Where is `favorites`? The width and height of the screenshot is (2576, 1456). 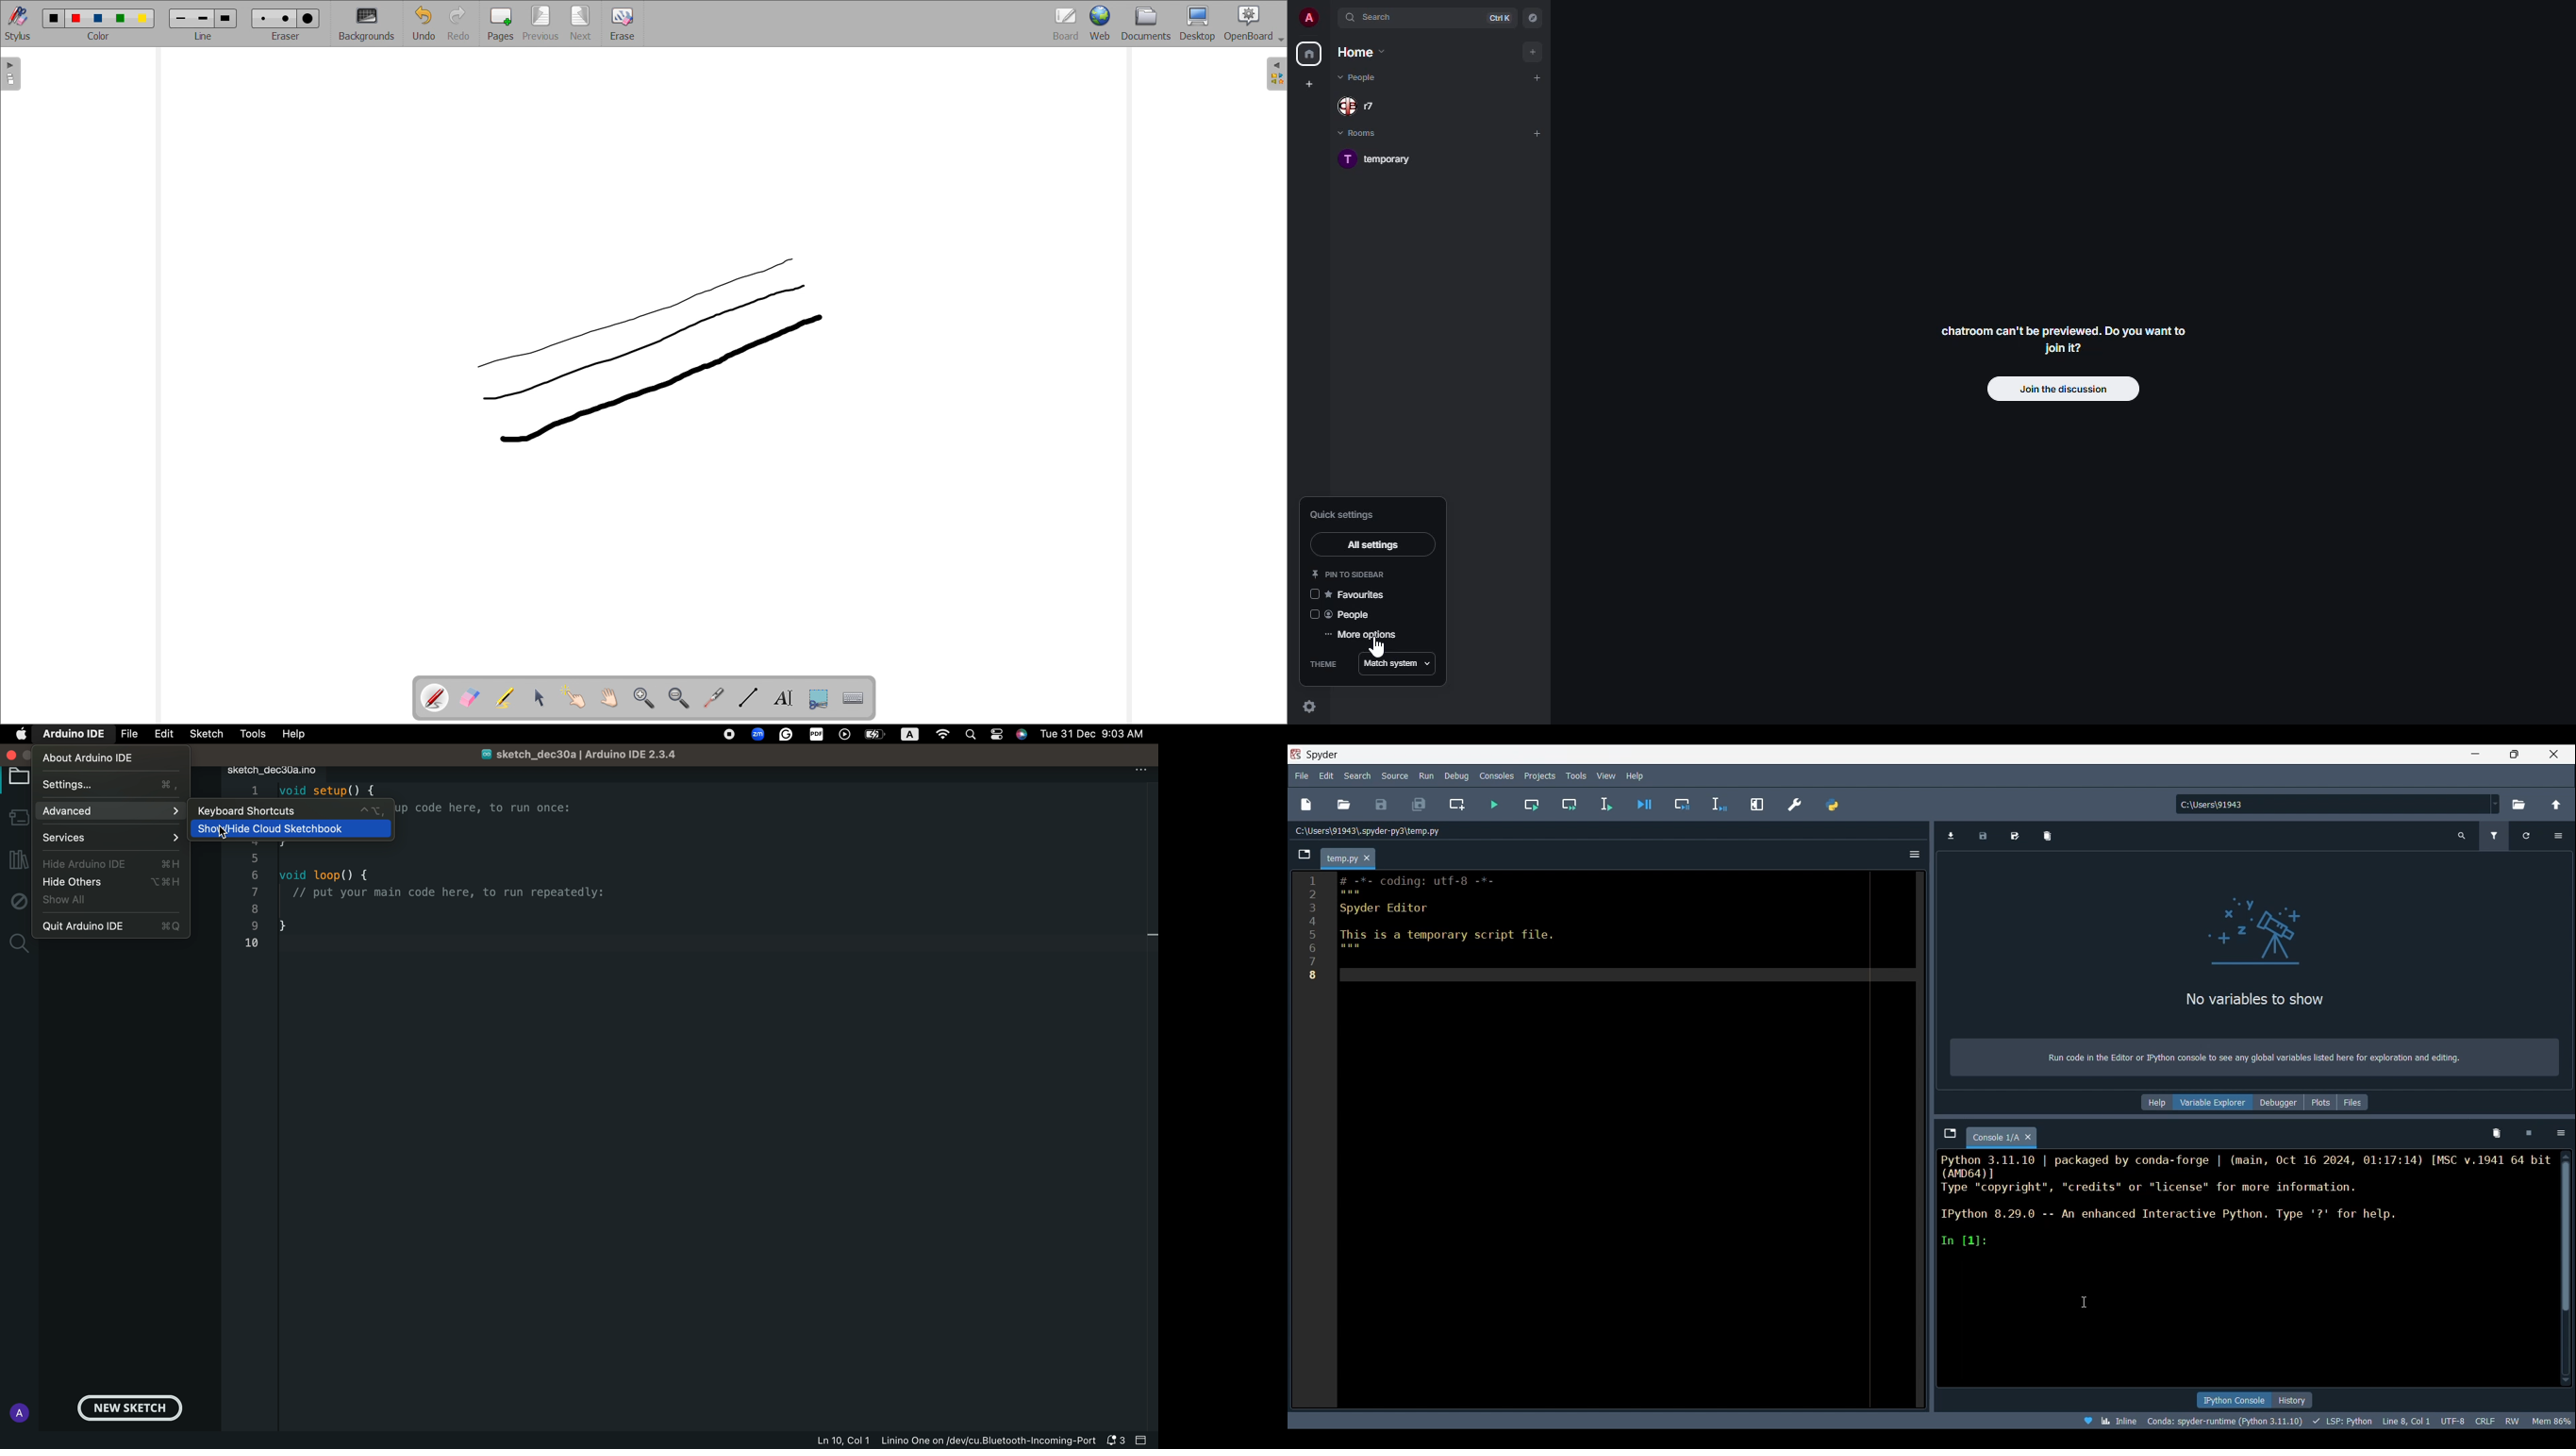
favorites is located at coordinates (1356, 597).